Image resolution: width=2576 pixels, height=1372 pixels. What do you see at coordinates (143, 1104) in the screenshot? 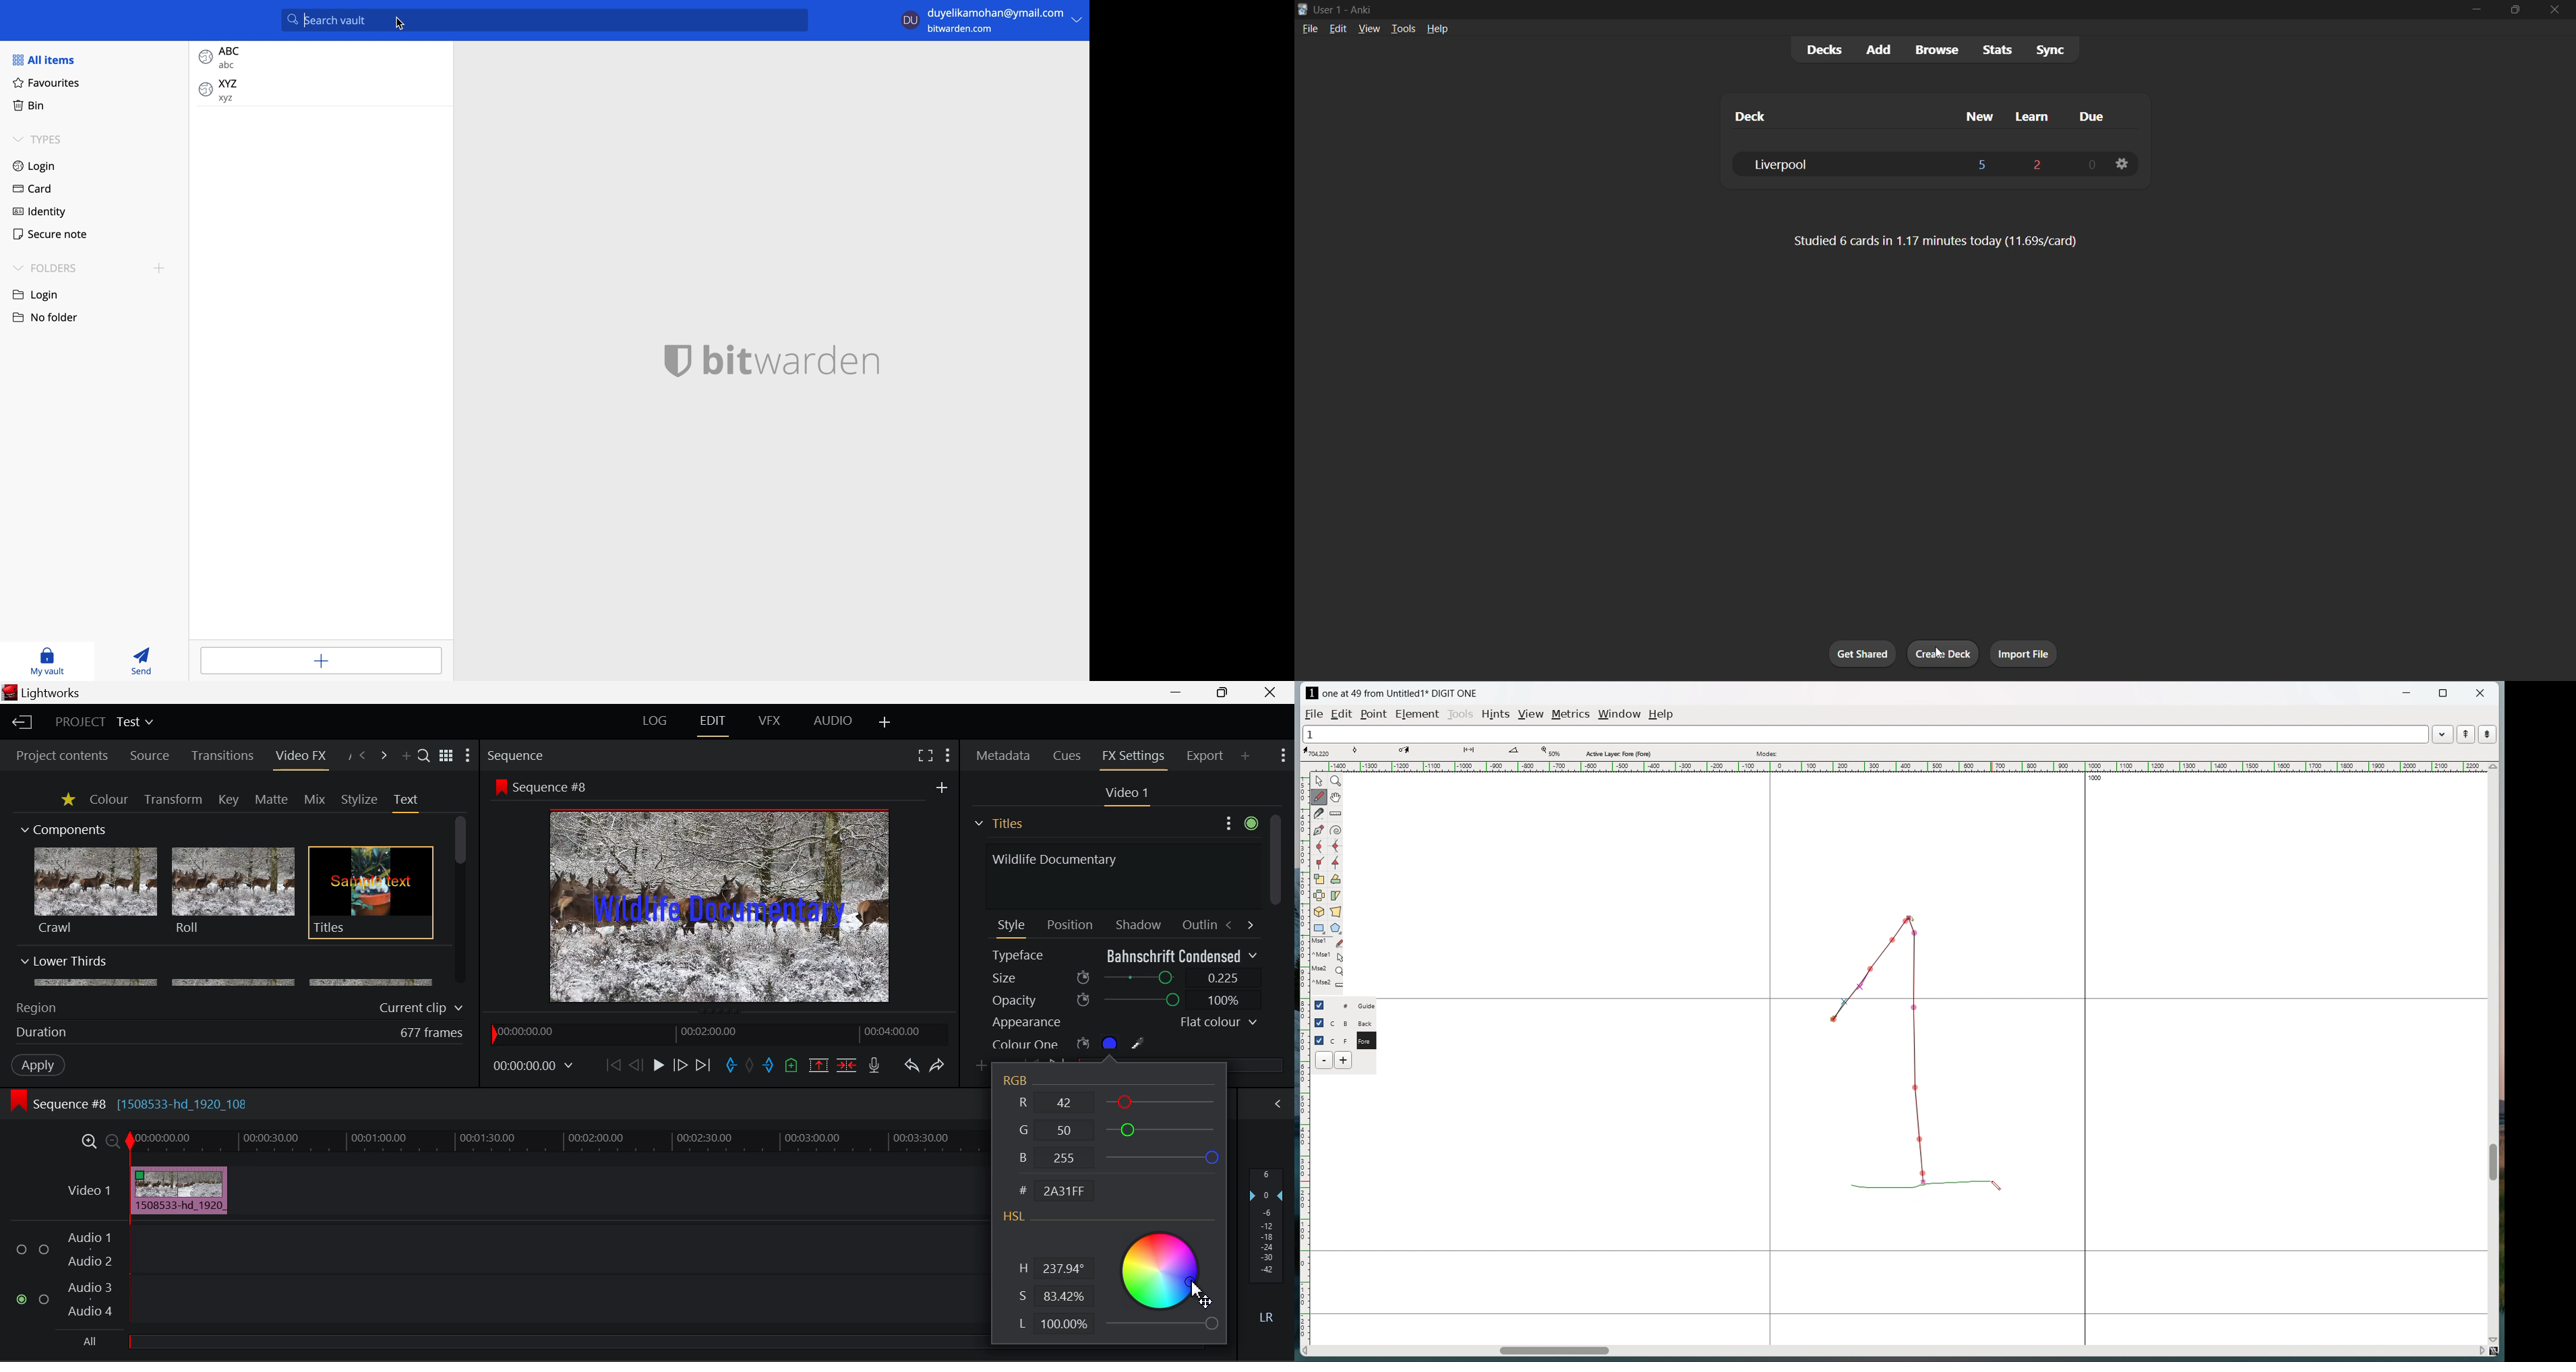
I see `Sequence #8 [1508533-hd_1920_108` at bounding box center [143, 1104].